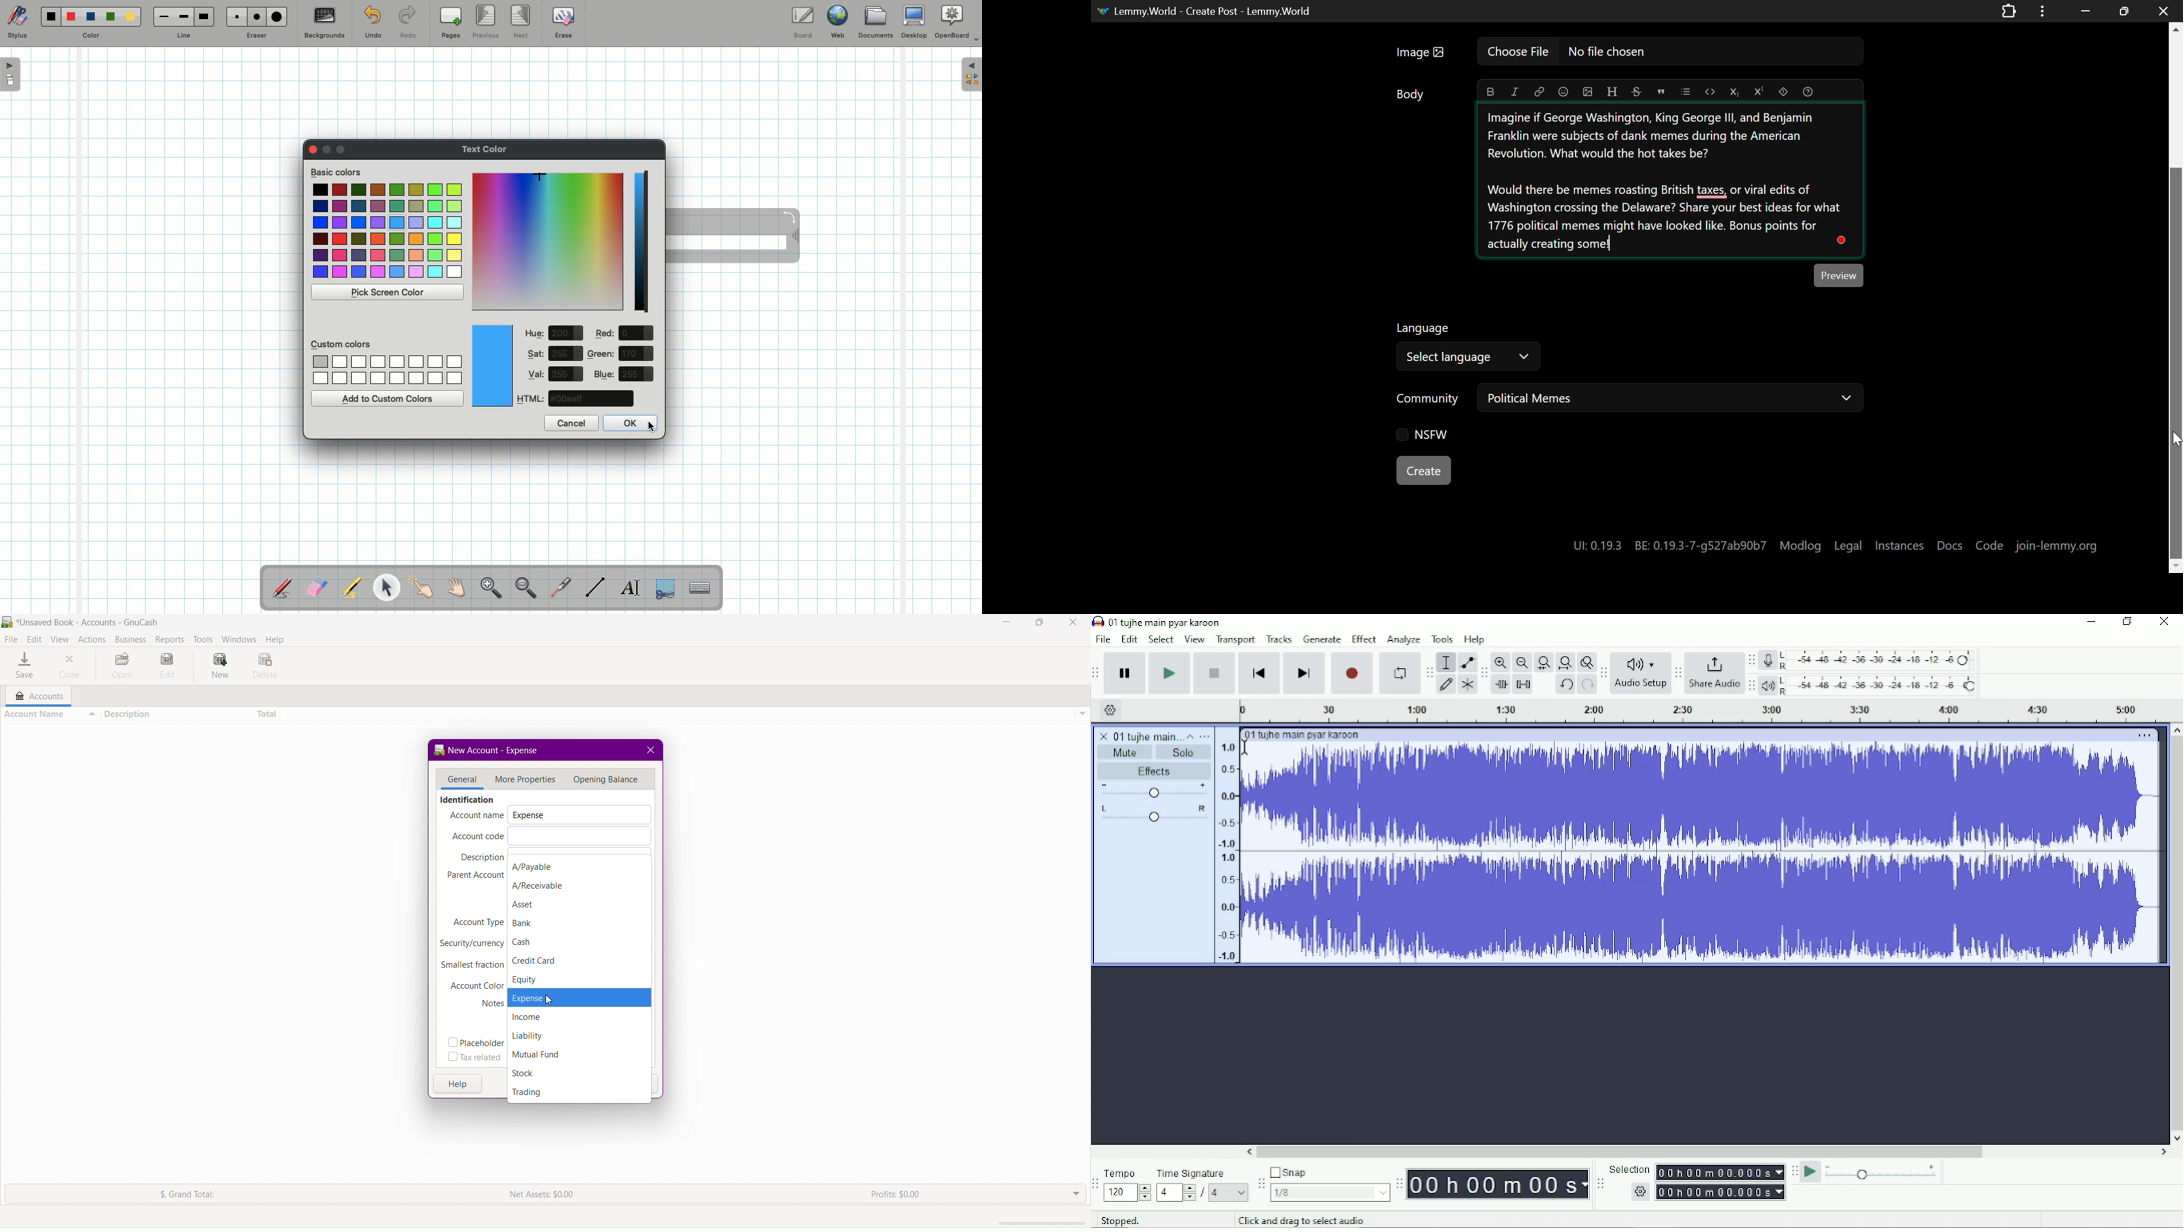 The image size is (2184, 1232). I want to click on Fit selection to width, so click(1543, 662).